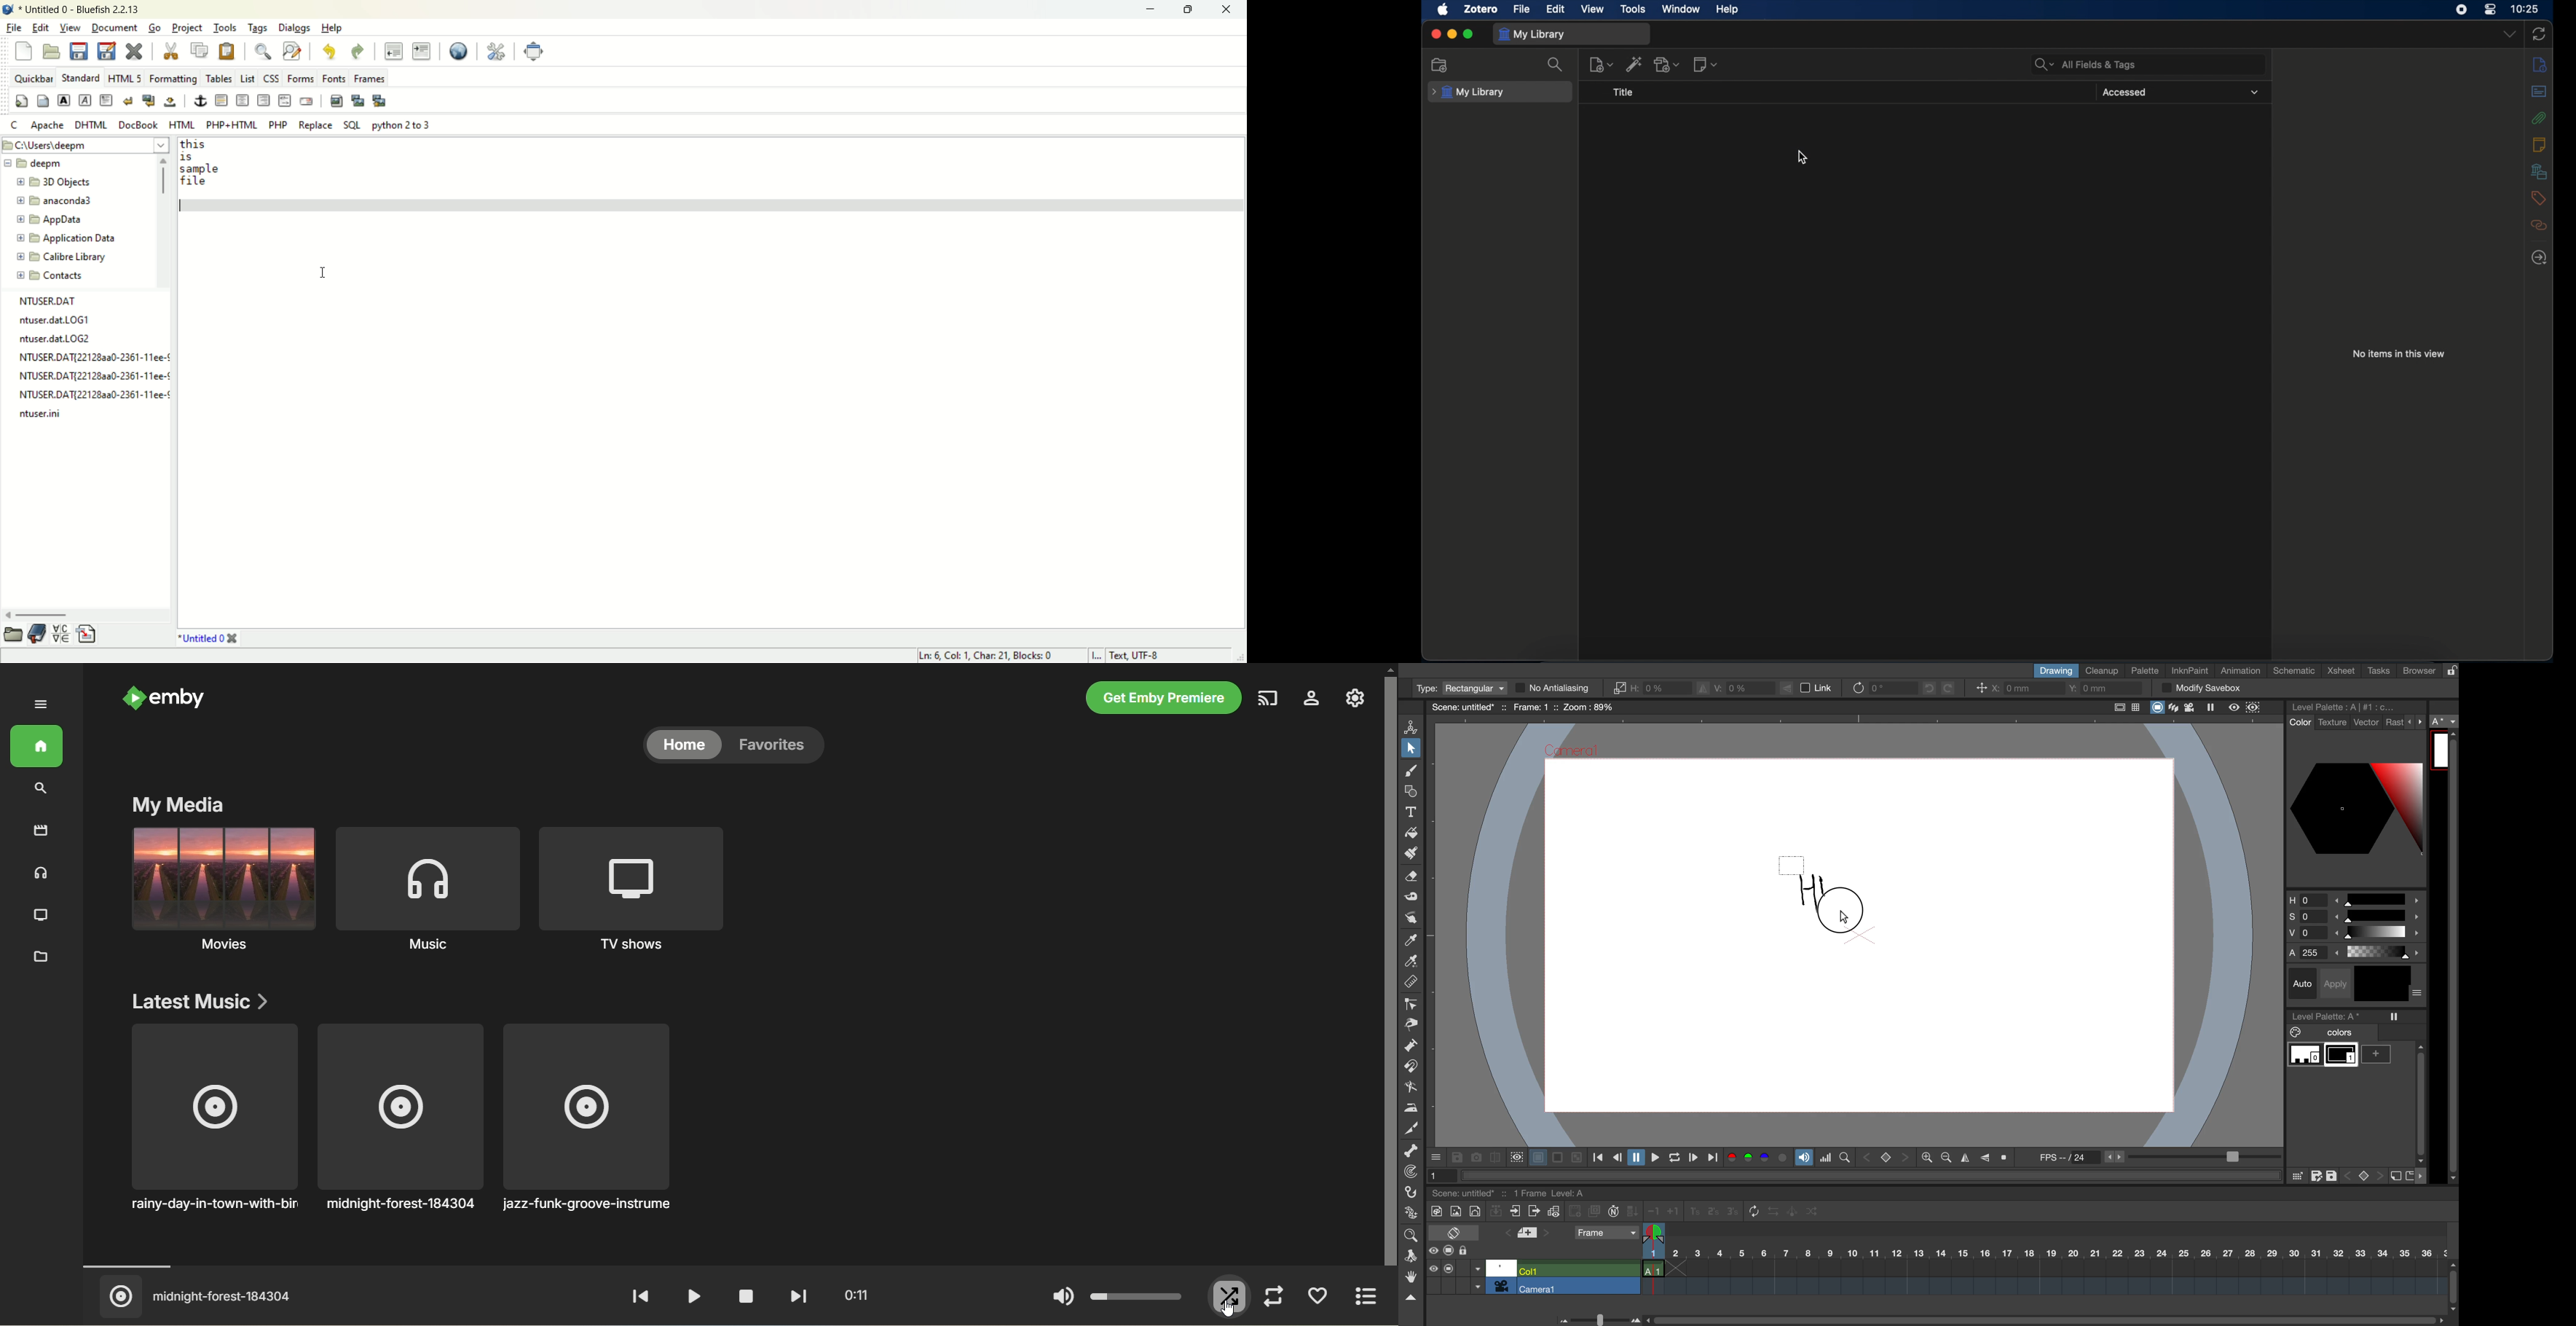 Image resolution: width=2576 pixels, height=1344 pixels. Describe the element at coordinates (713, 413) in the screenshot. I see `workspace` at that location.